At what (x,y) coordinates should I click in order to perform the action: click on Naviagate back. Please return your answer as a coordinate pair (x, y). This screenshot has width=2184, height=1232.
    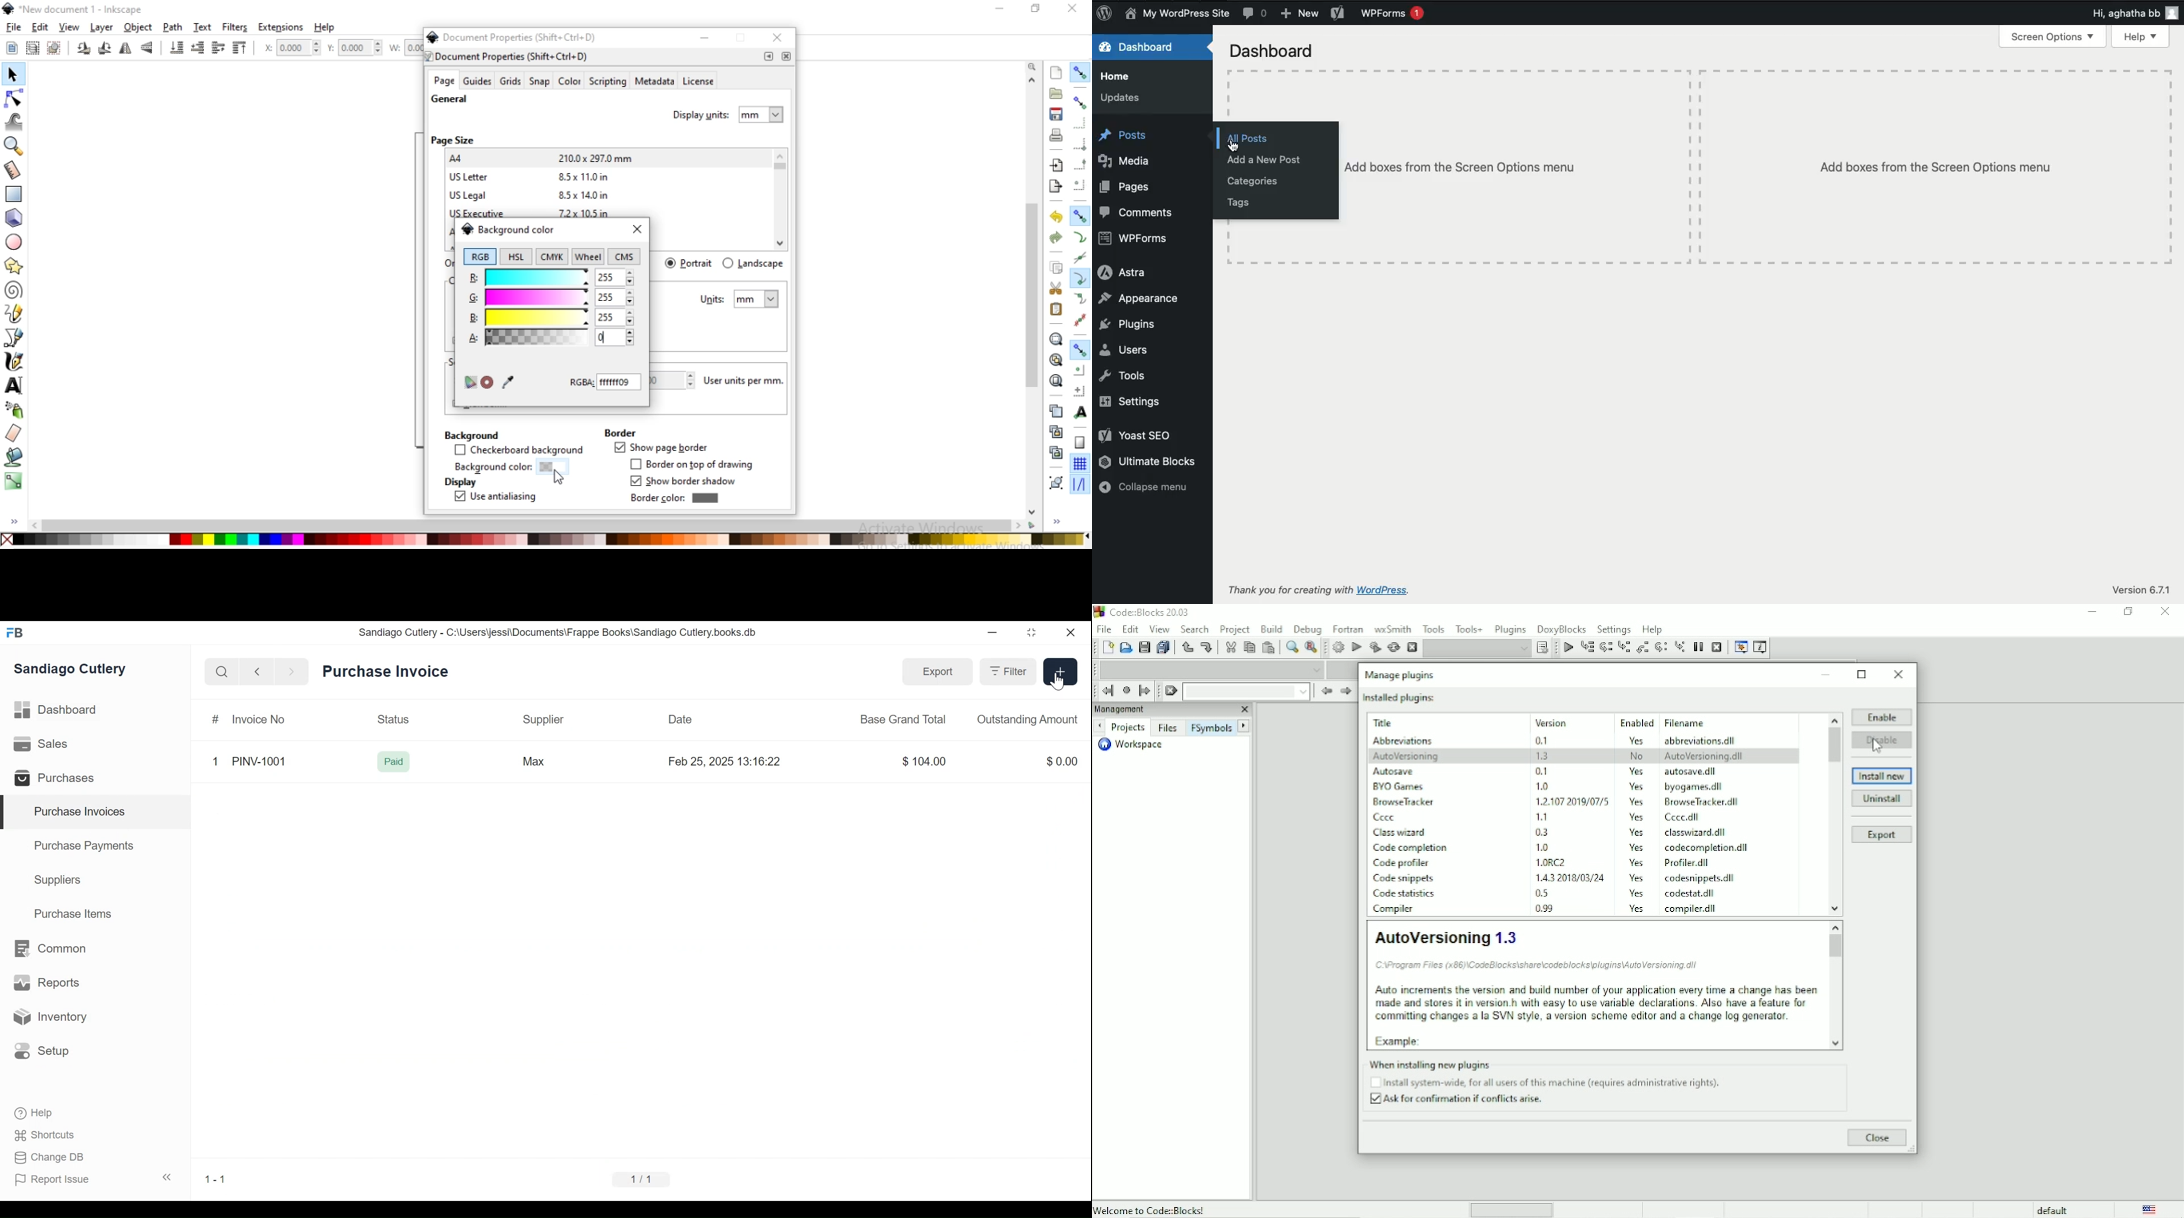
    Looking at the image, I should click on (258, 671).